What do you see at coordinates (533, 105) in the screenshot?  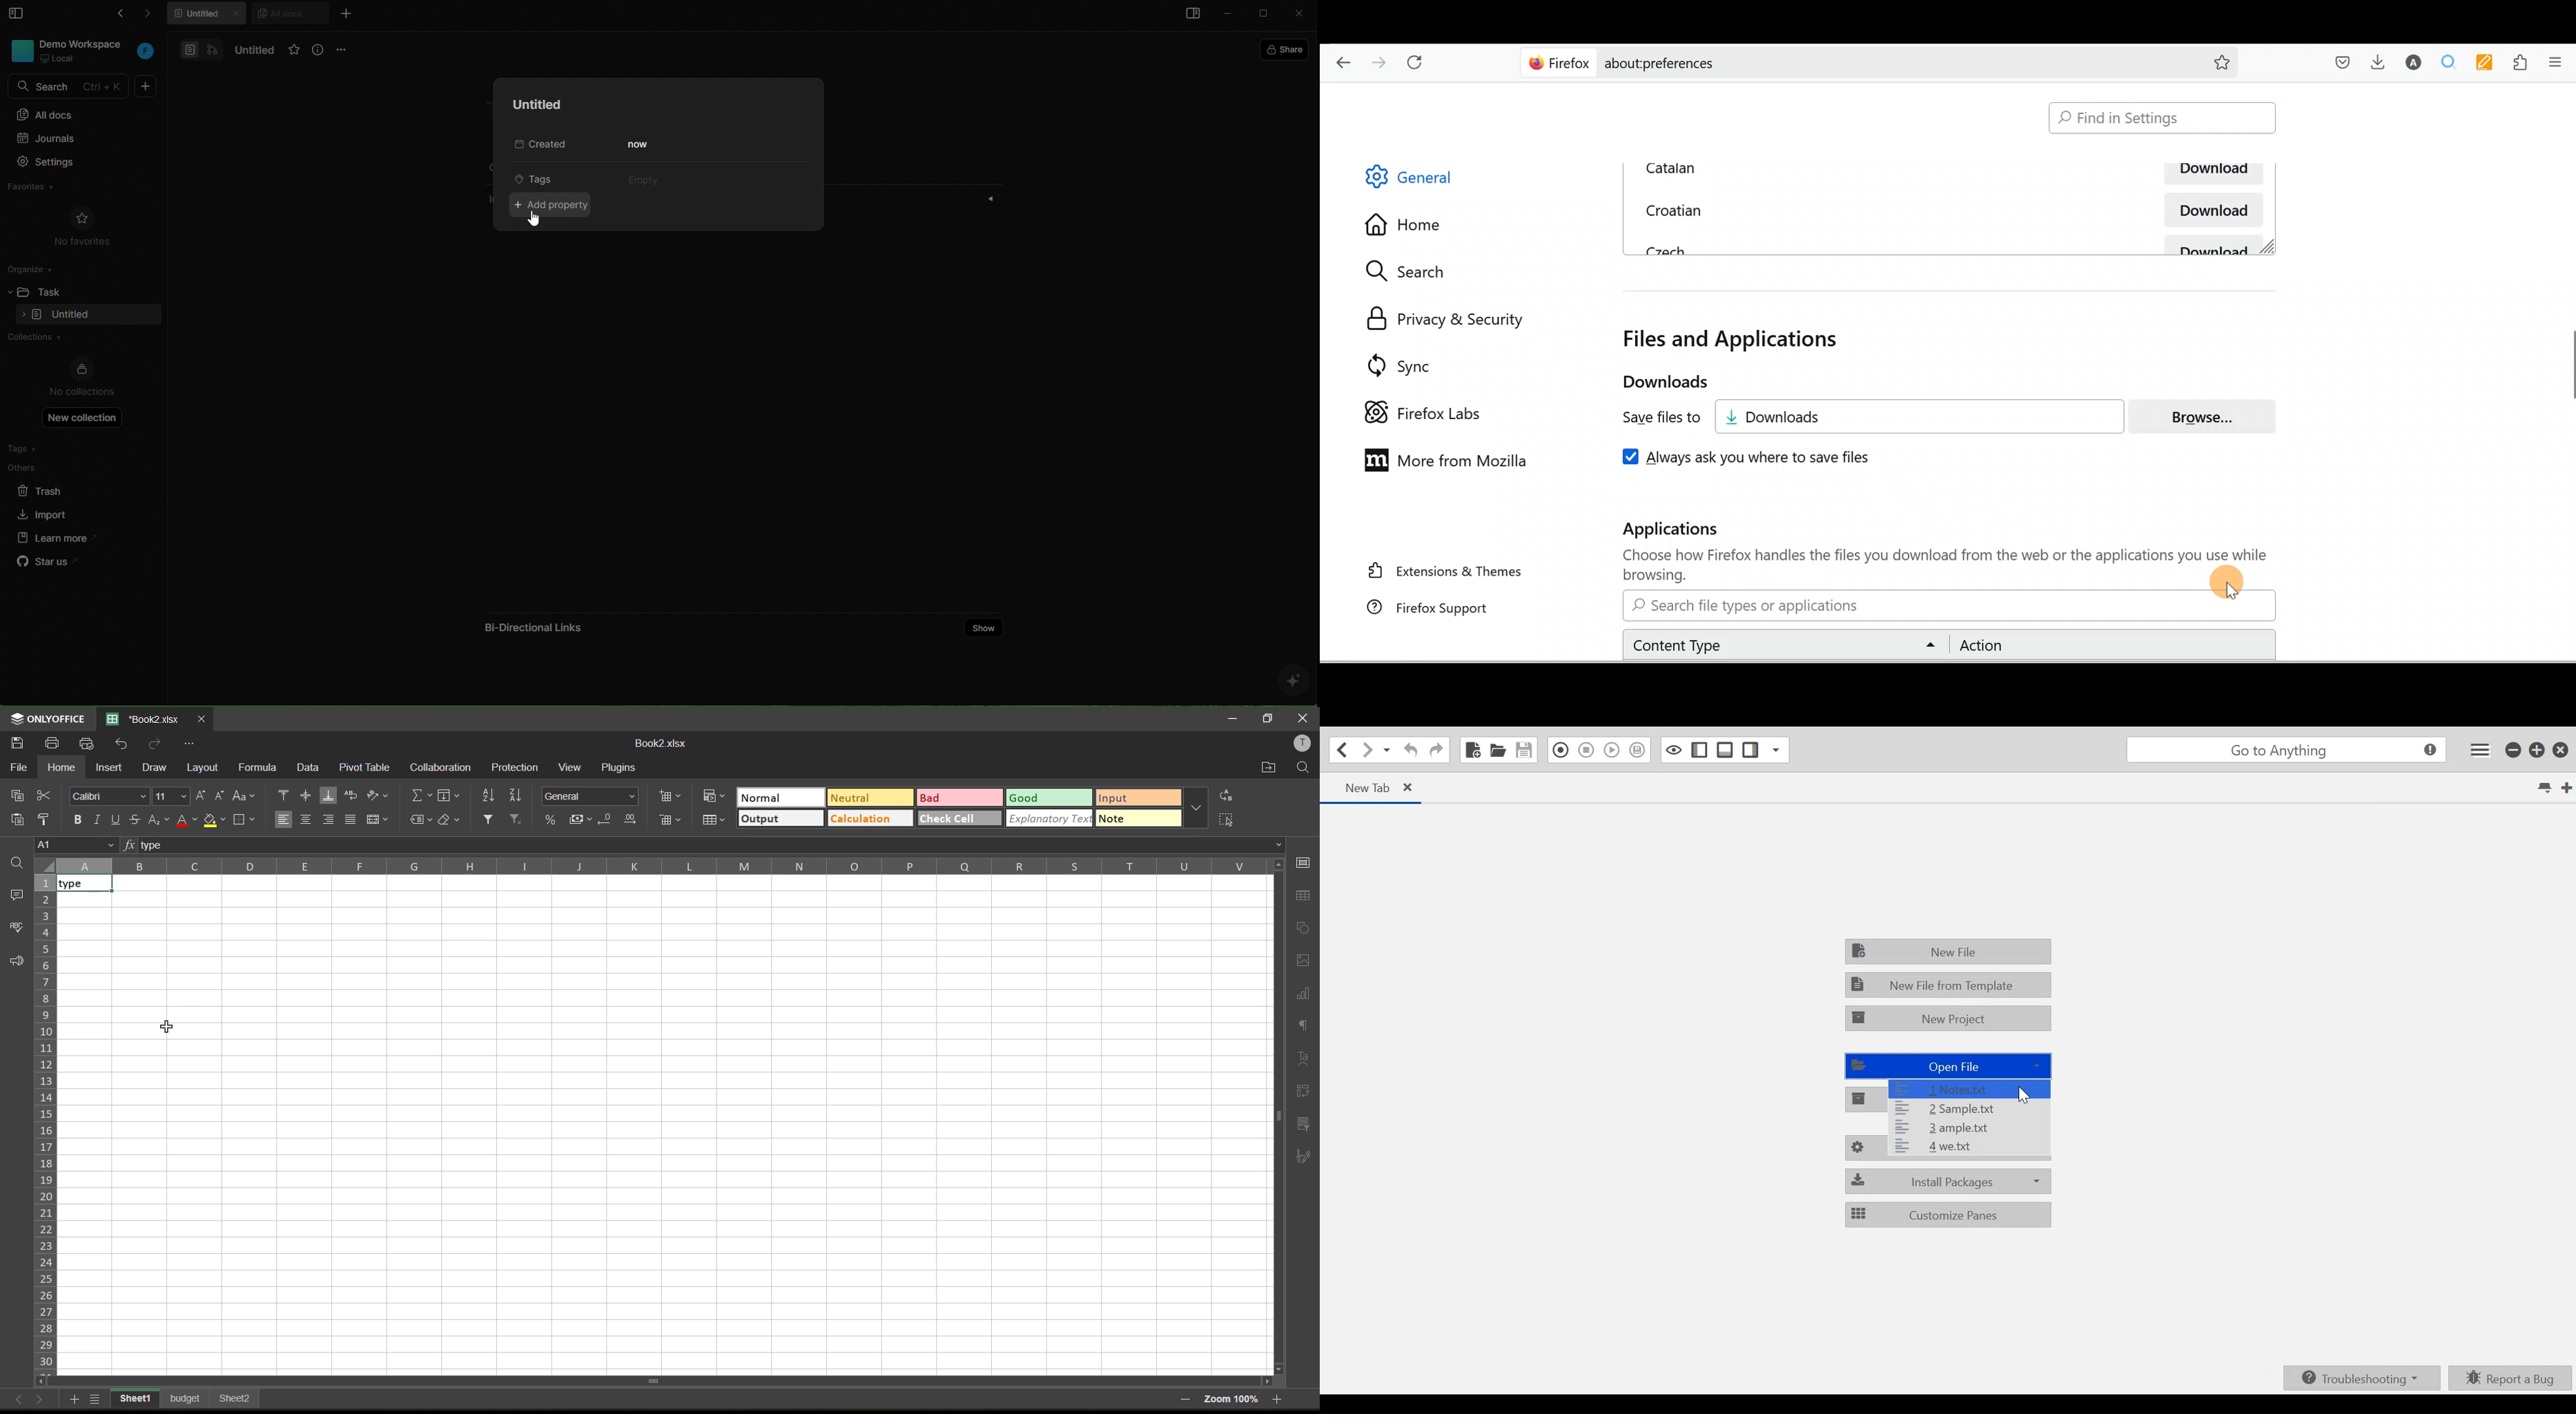 I see `untitled` at bounding box center [533, 105].